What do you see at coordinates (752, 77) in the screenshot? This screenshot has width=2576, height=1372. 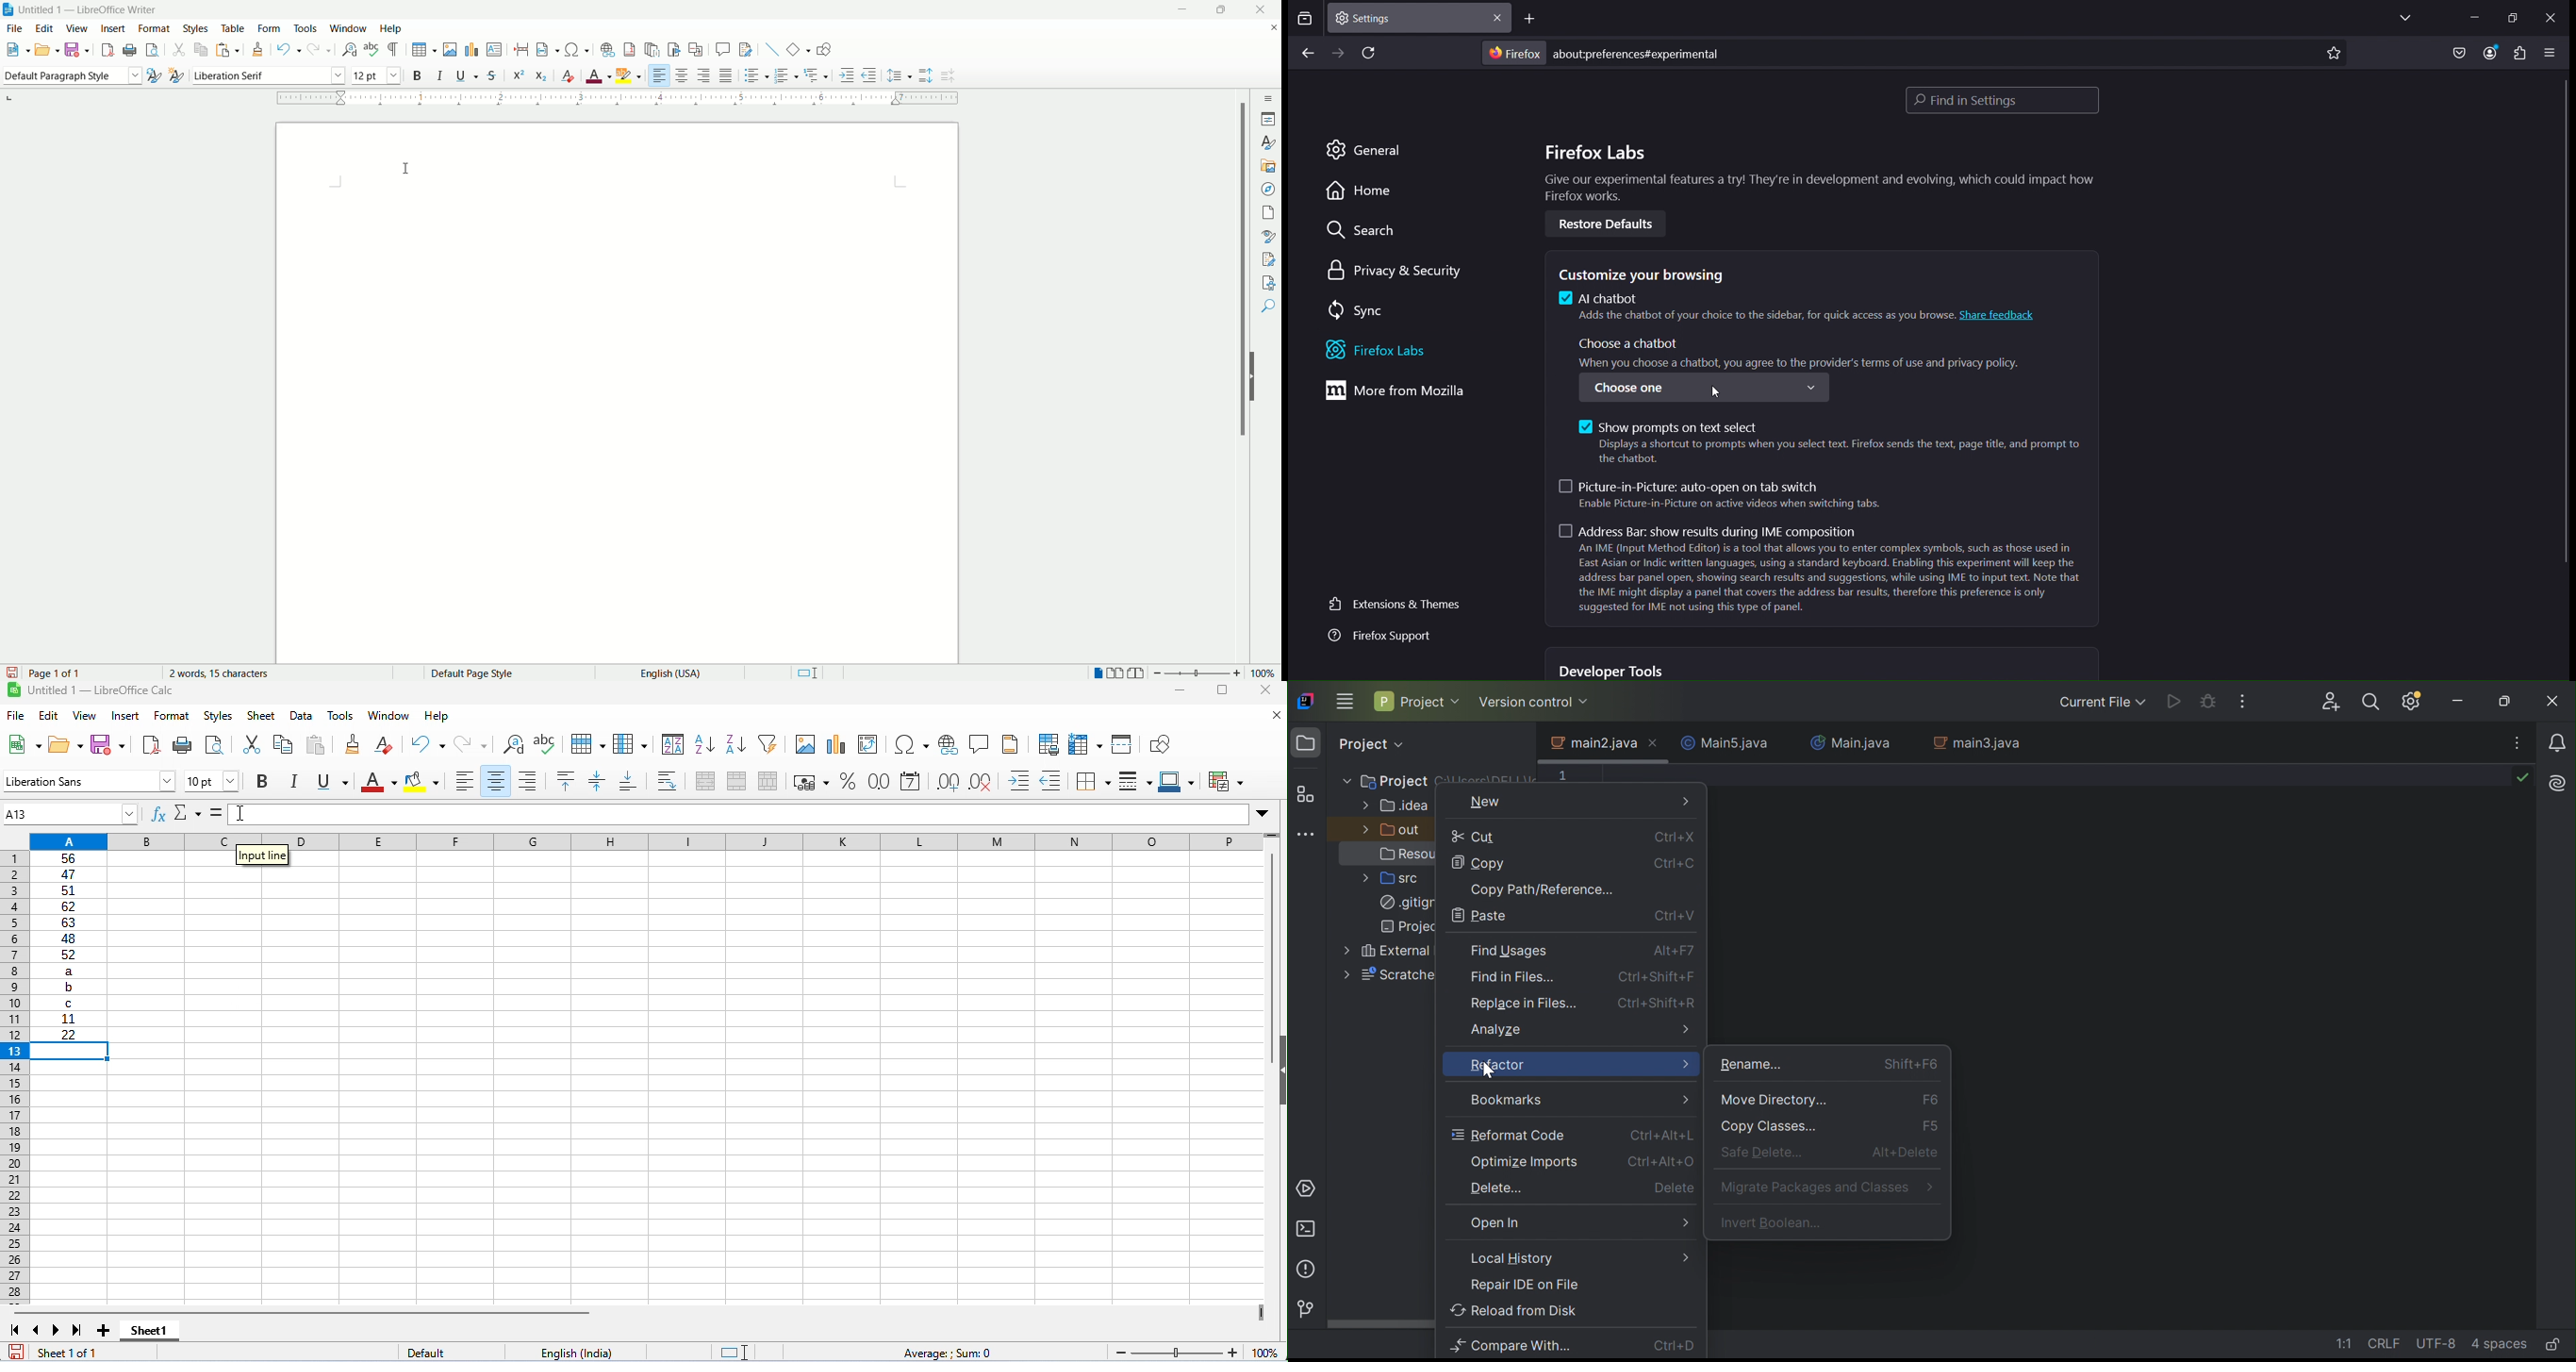 I see `unordered list` at bounding box center [752, 77].